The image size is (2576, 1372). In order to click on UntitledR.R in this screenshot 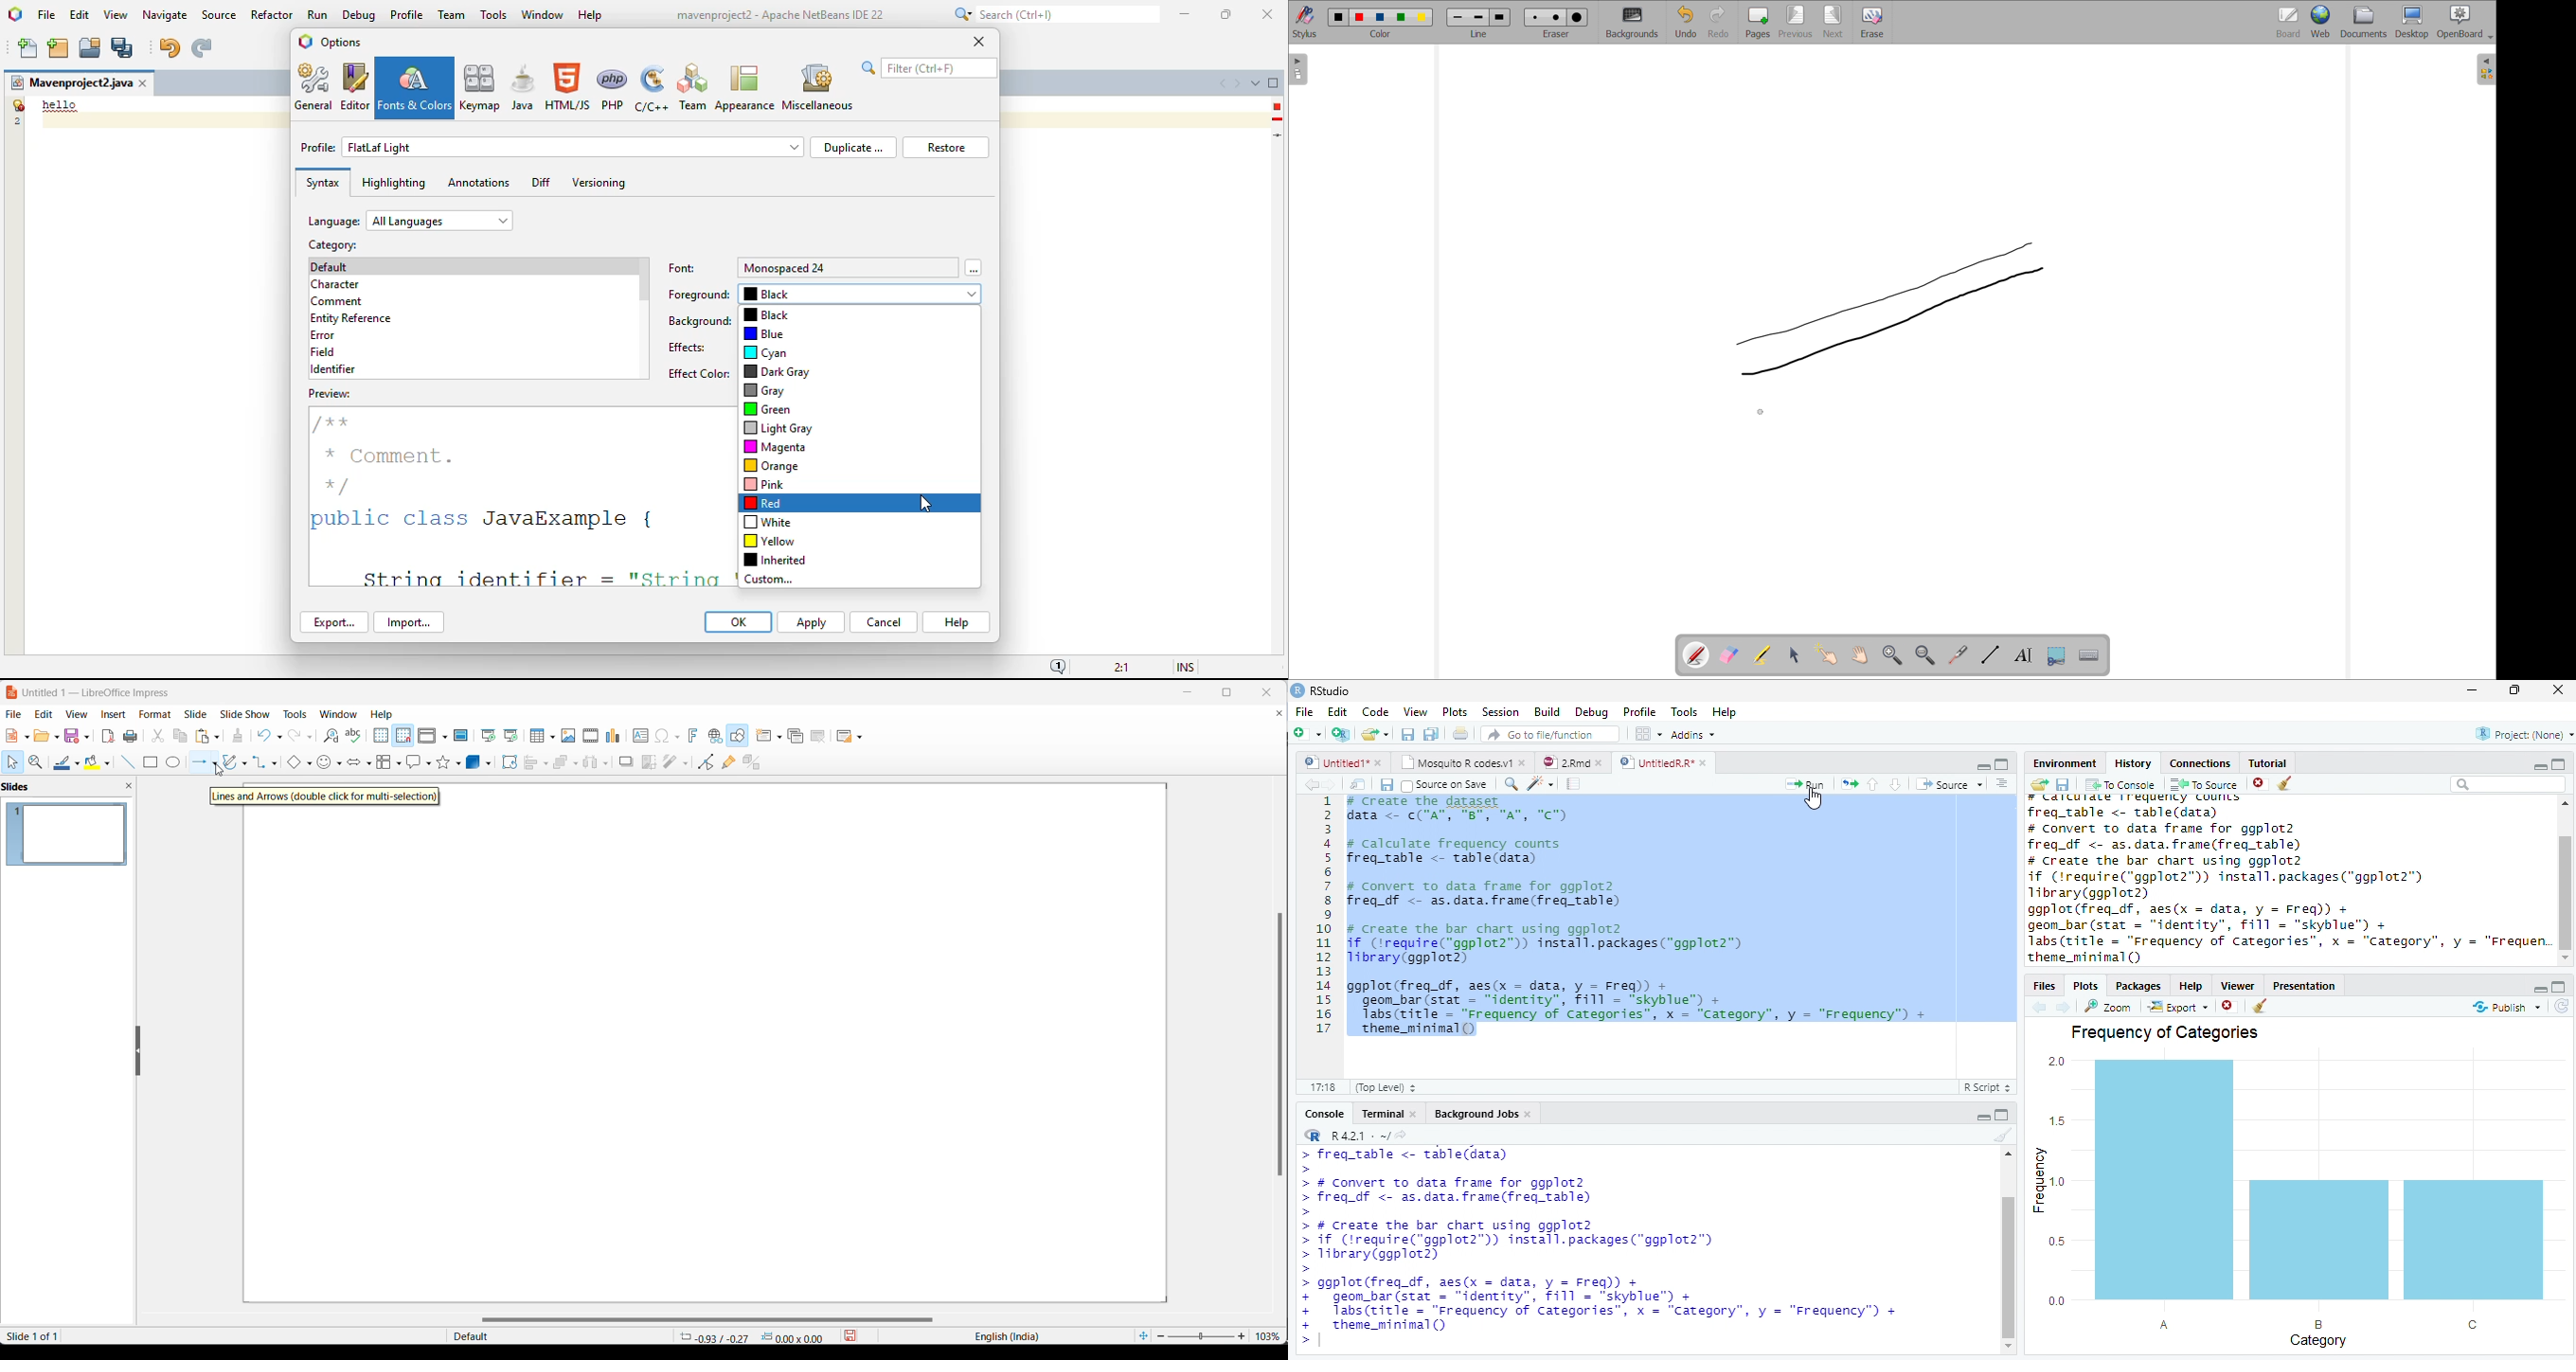, I will do `click(1663, 761)`.